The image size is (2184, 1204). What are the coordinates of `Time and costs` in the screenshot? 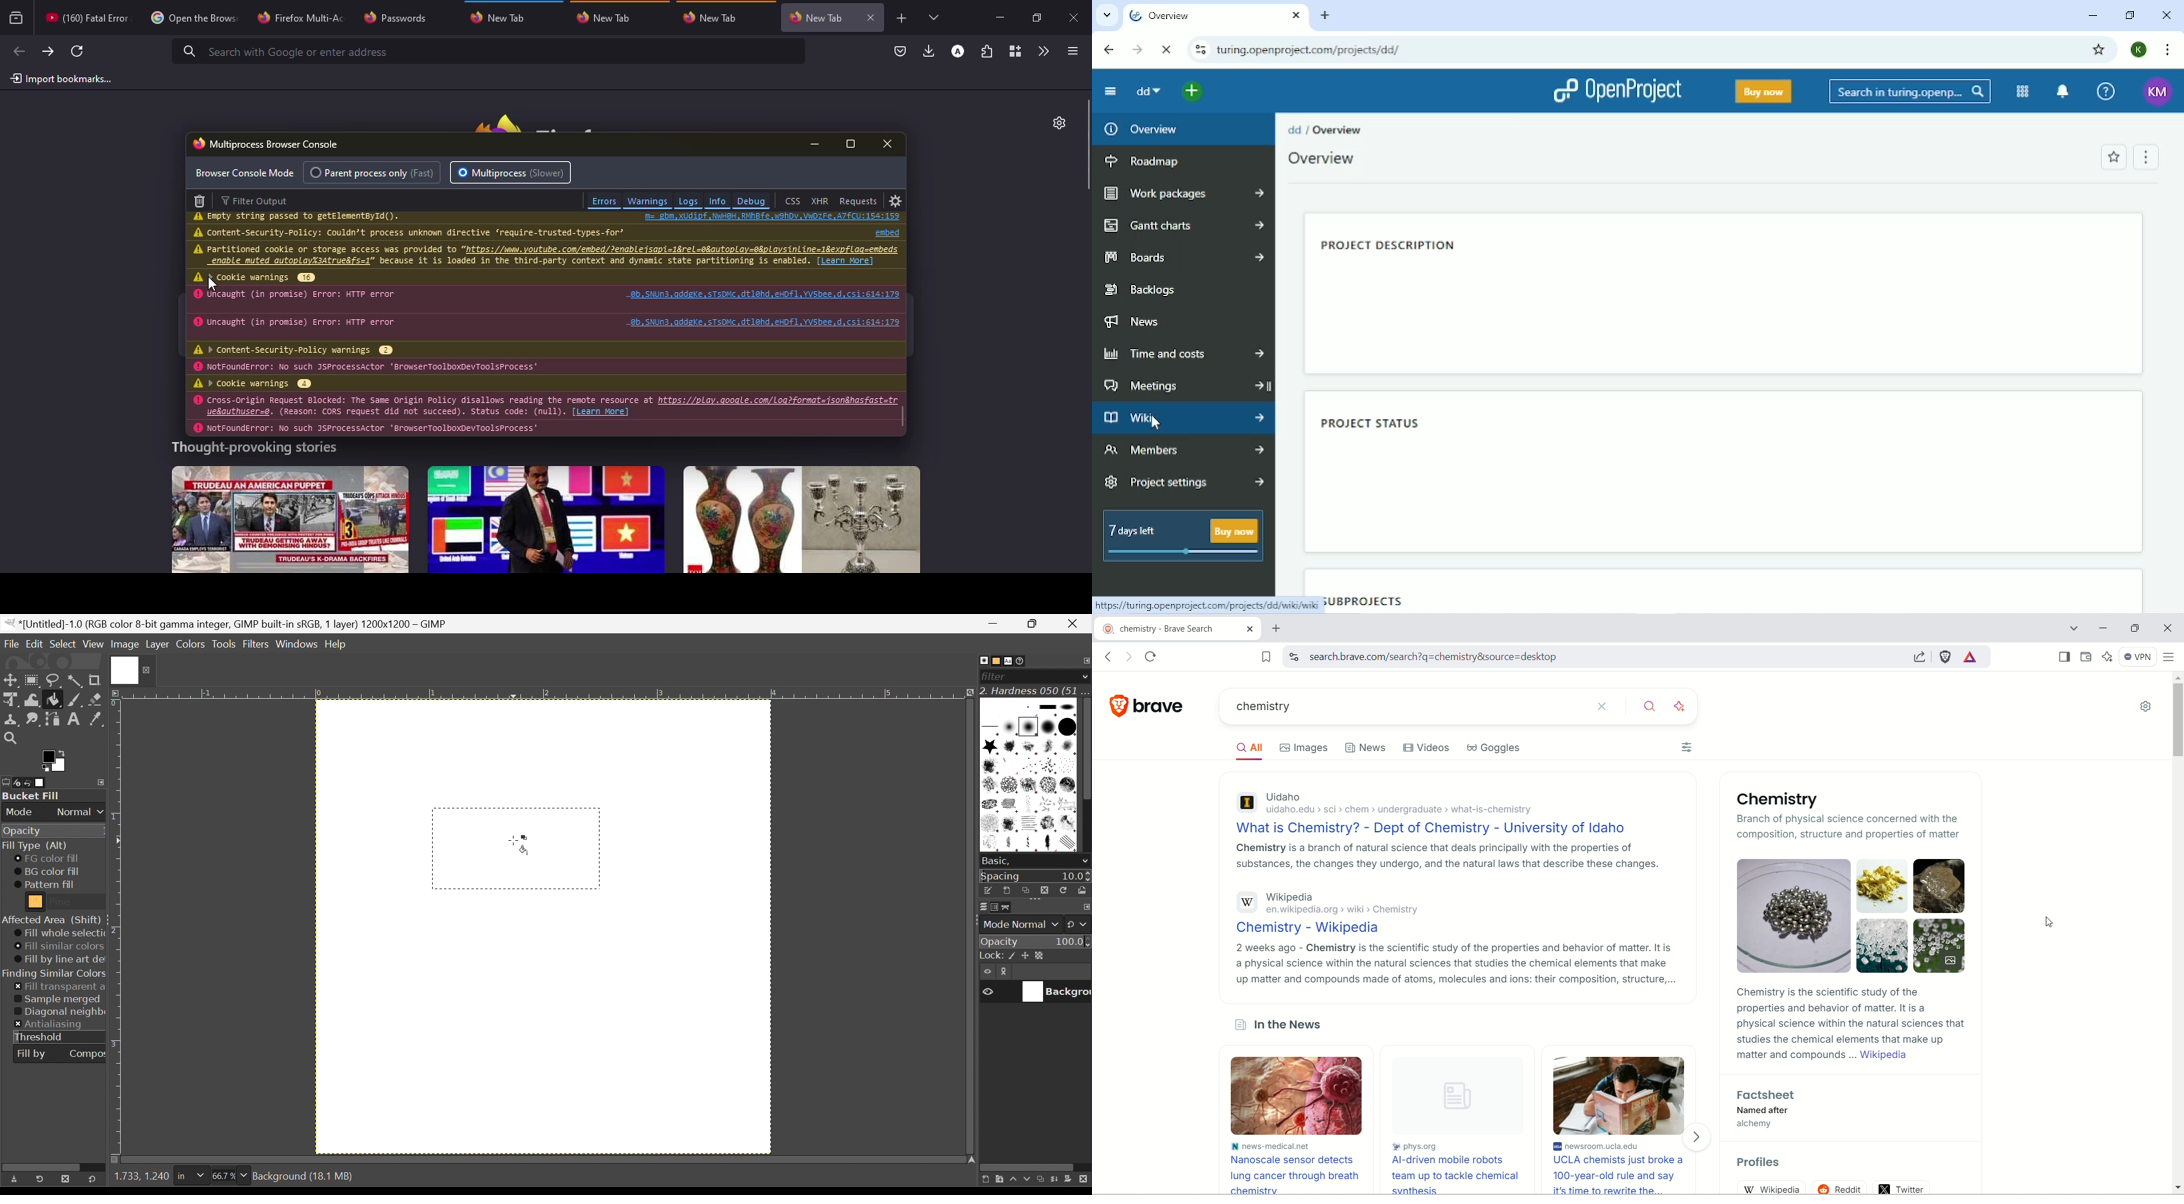 It's located at (1184, 353).